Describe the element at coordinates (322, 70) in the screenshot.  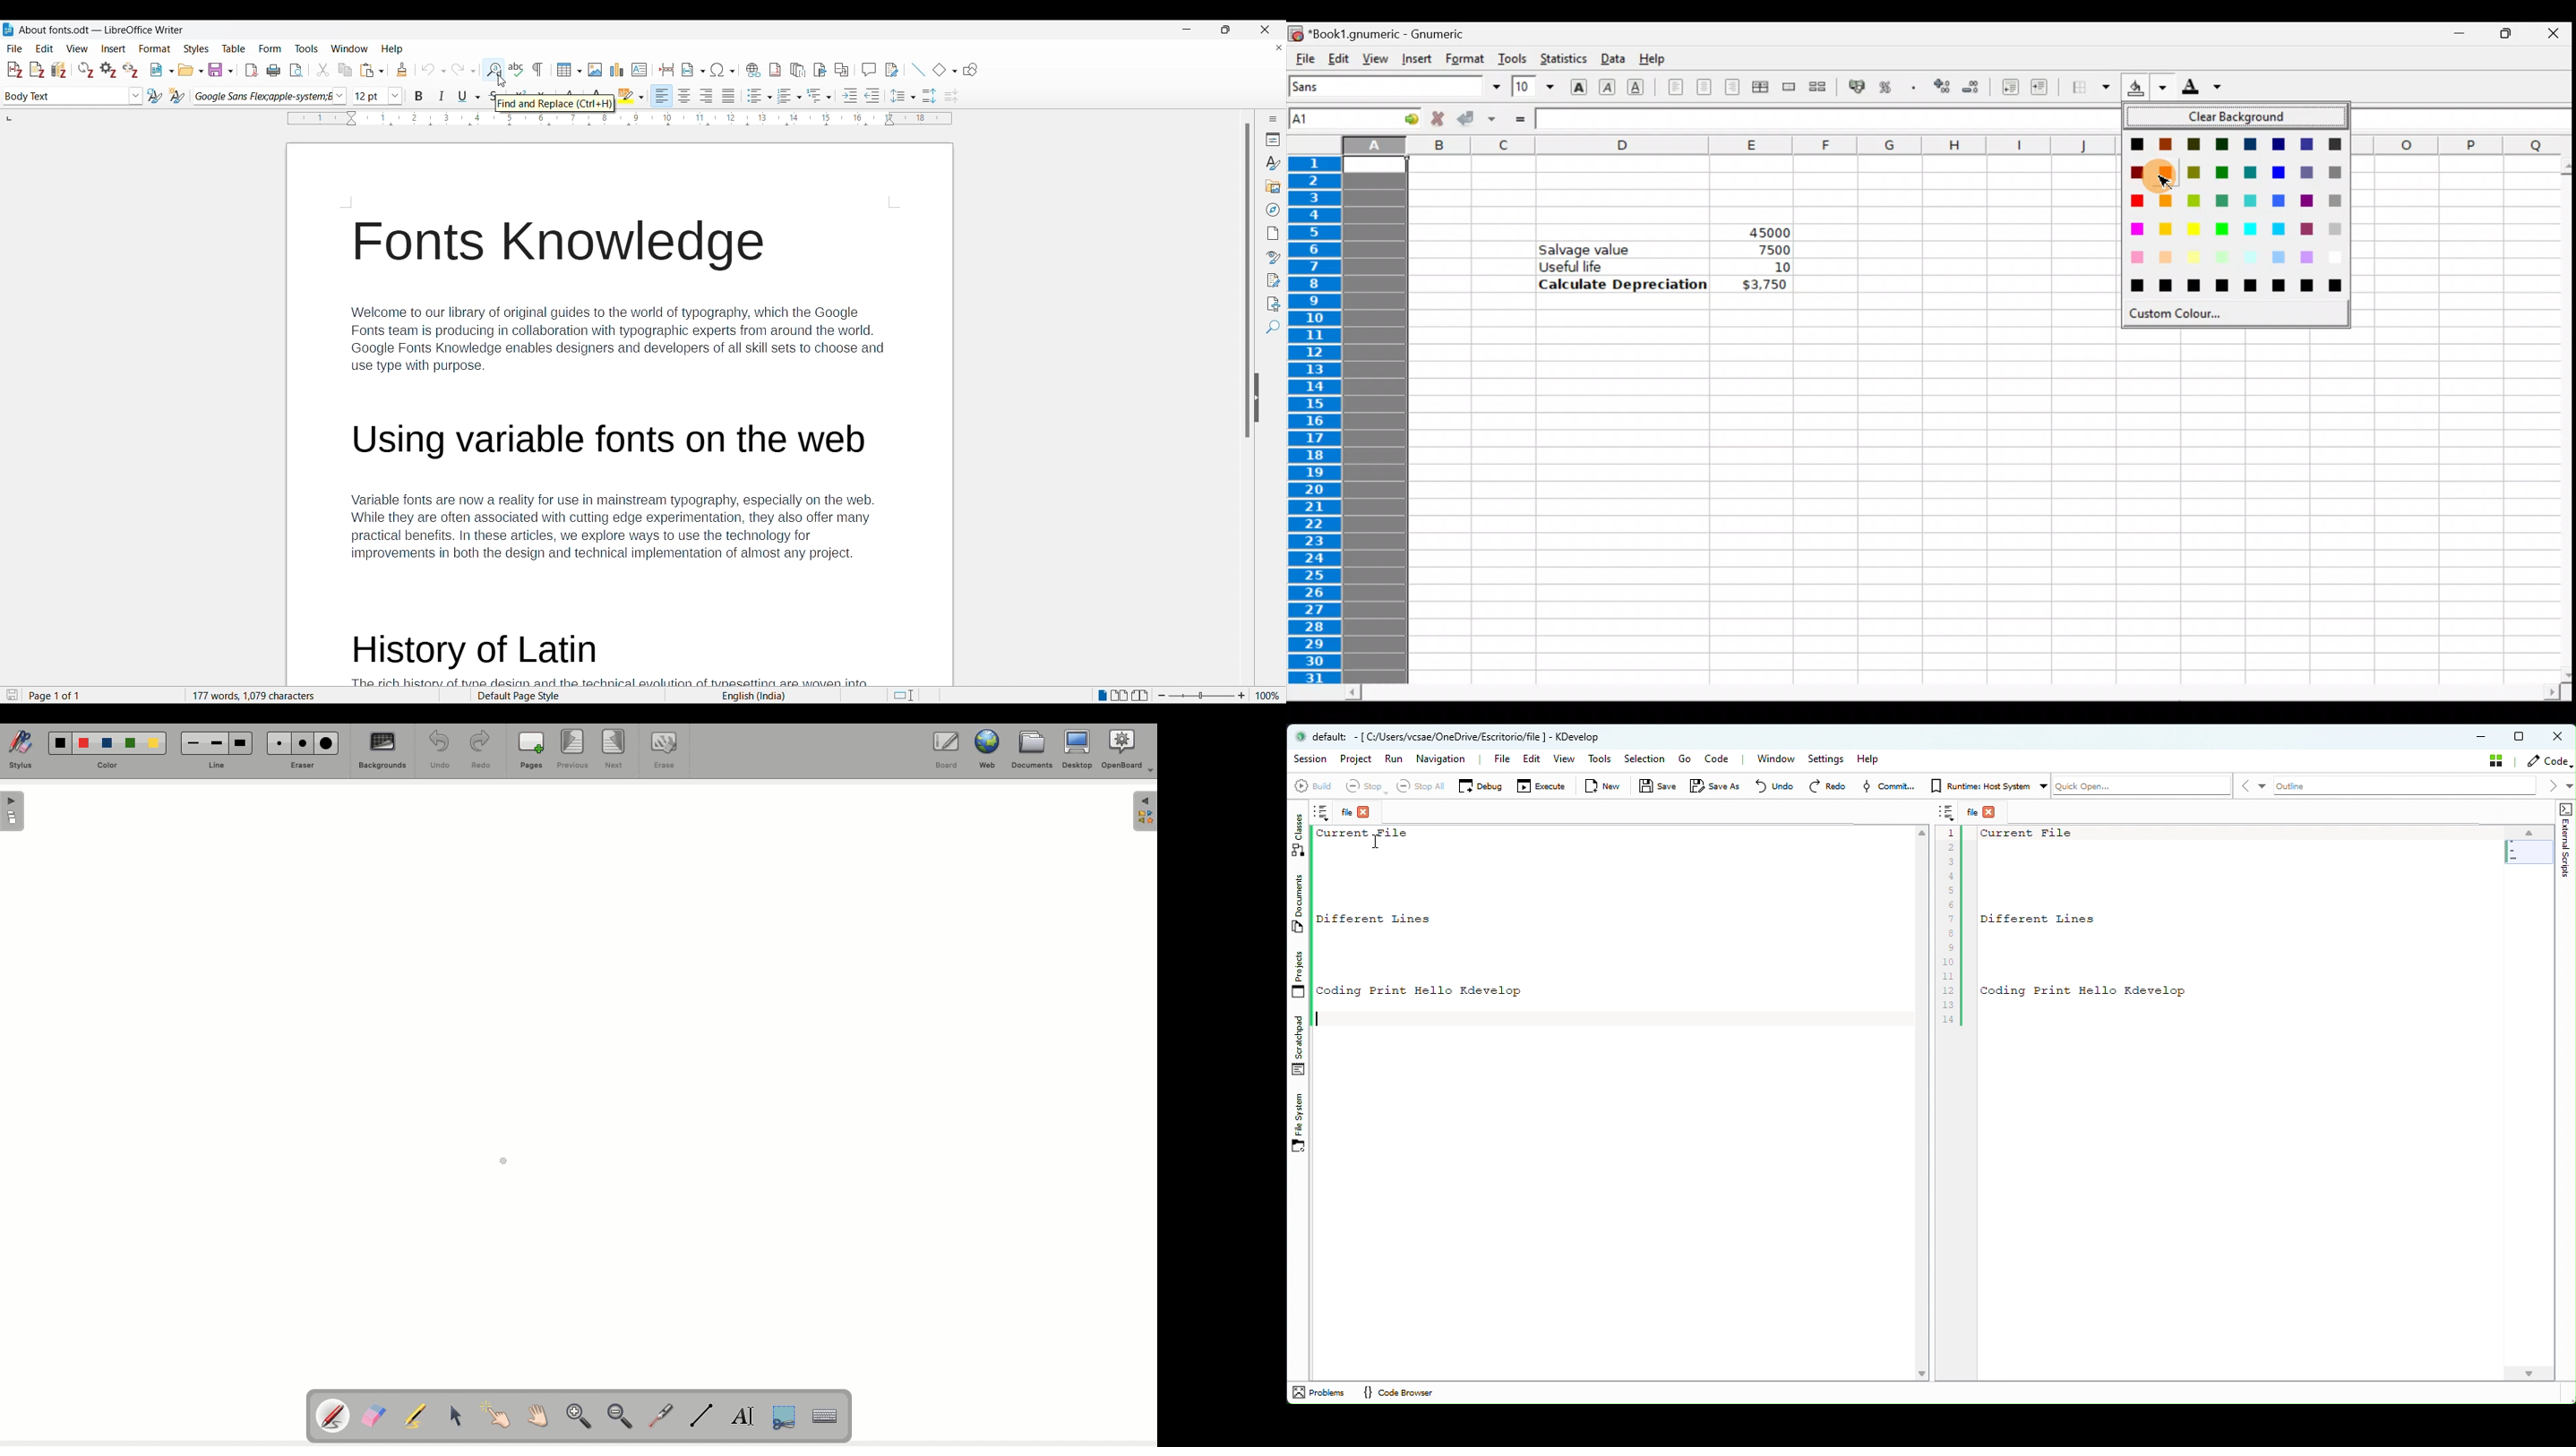
I see `Cut` at that location.